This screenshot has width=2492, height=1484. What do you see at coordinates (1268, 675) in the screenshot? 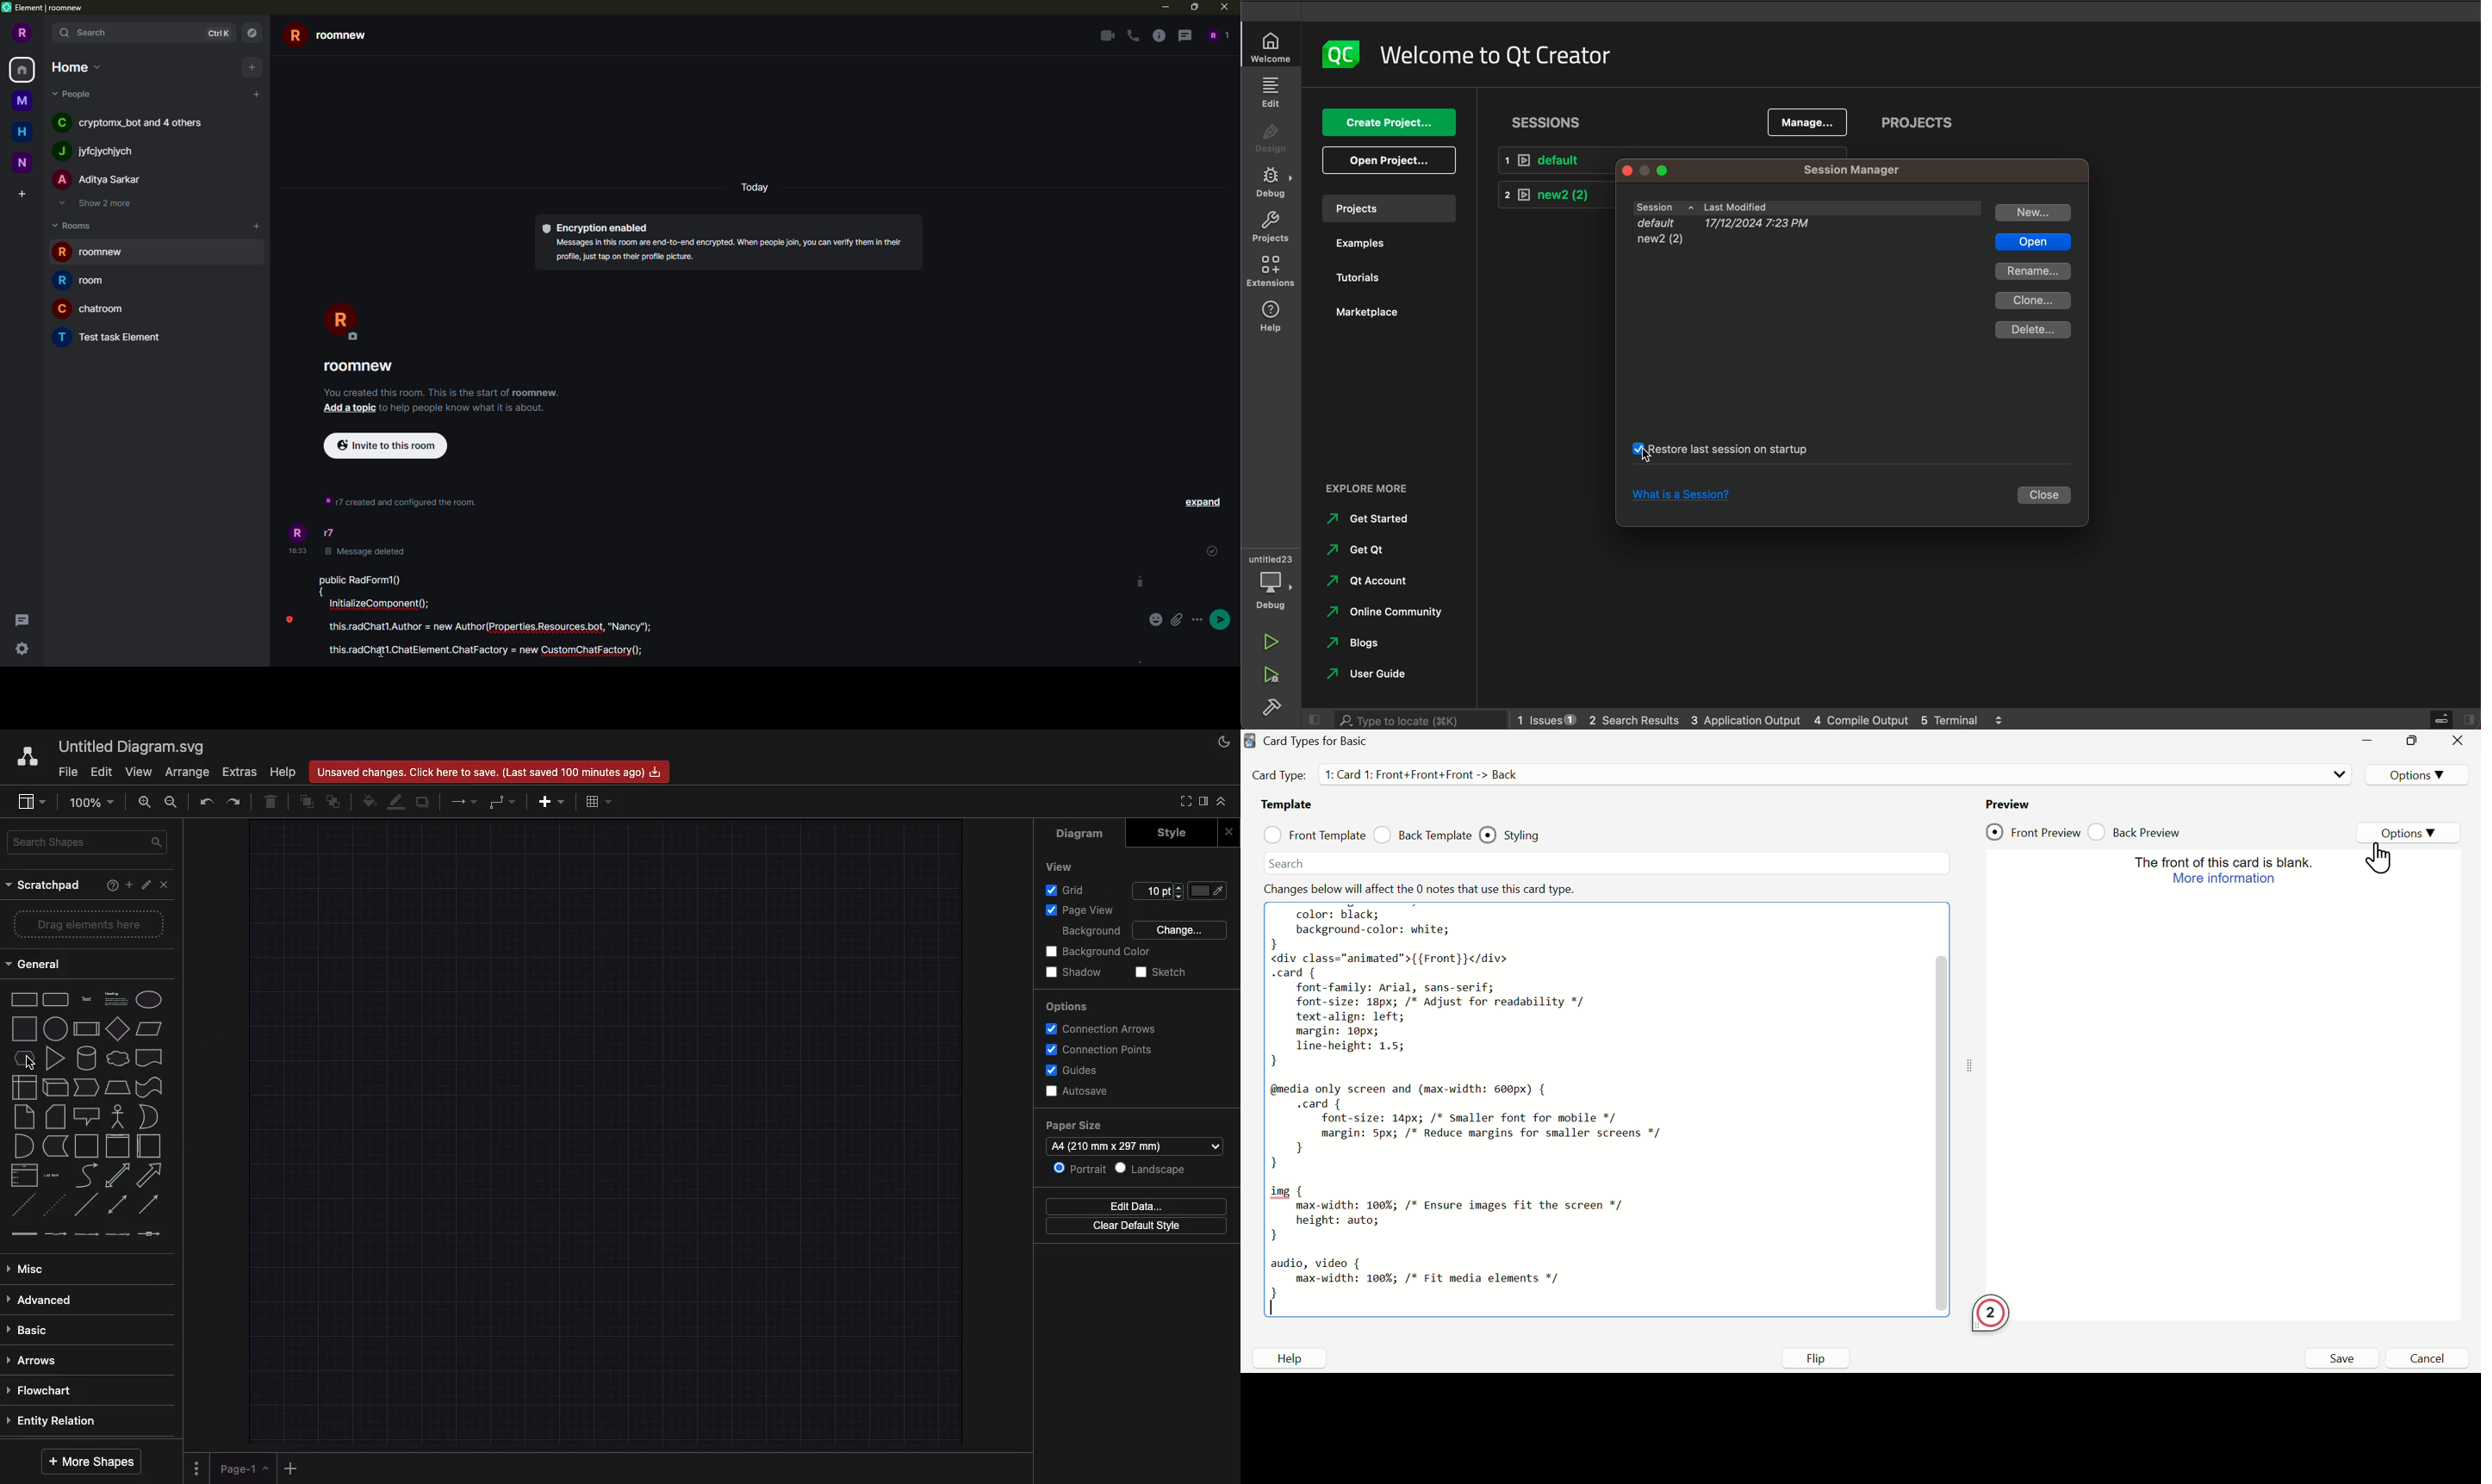
I see `run debug` at bounding box center [1268, 675].